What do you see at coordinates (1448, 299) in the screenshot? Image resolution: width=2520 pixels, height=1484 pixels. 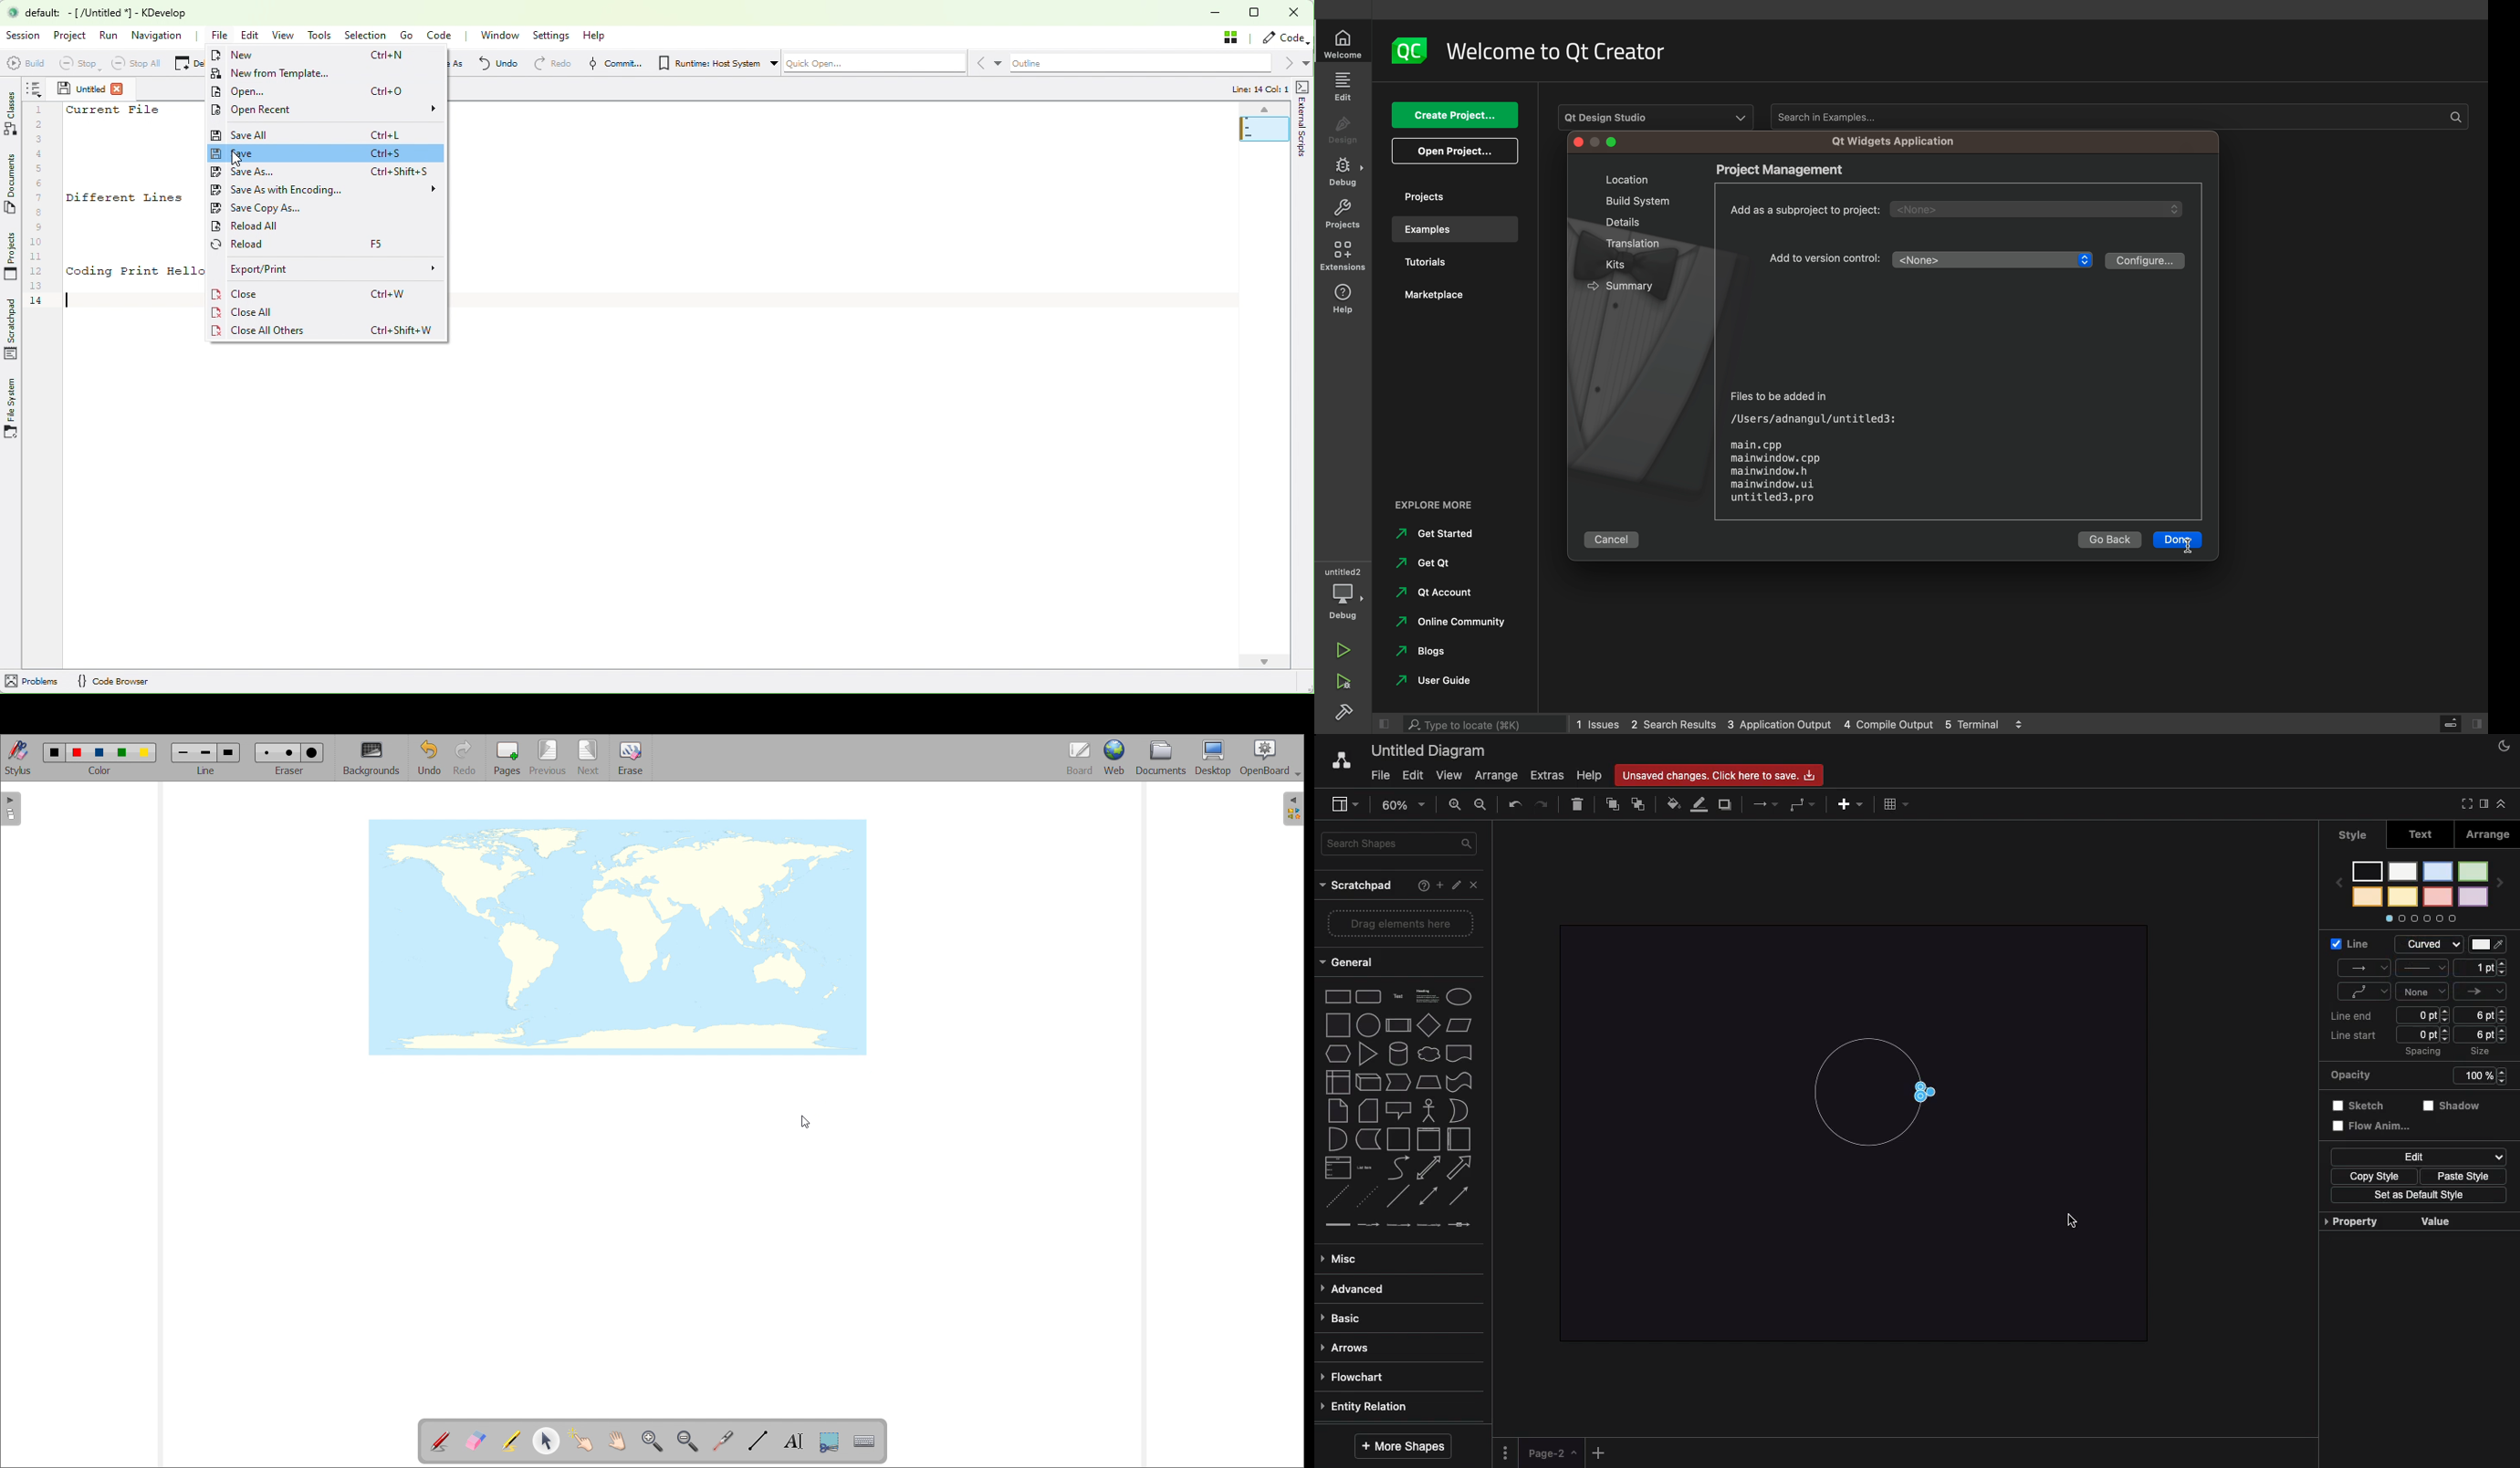 I see `marketplace` at bounding box center [1448, 299].